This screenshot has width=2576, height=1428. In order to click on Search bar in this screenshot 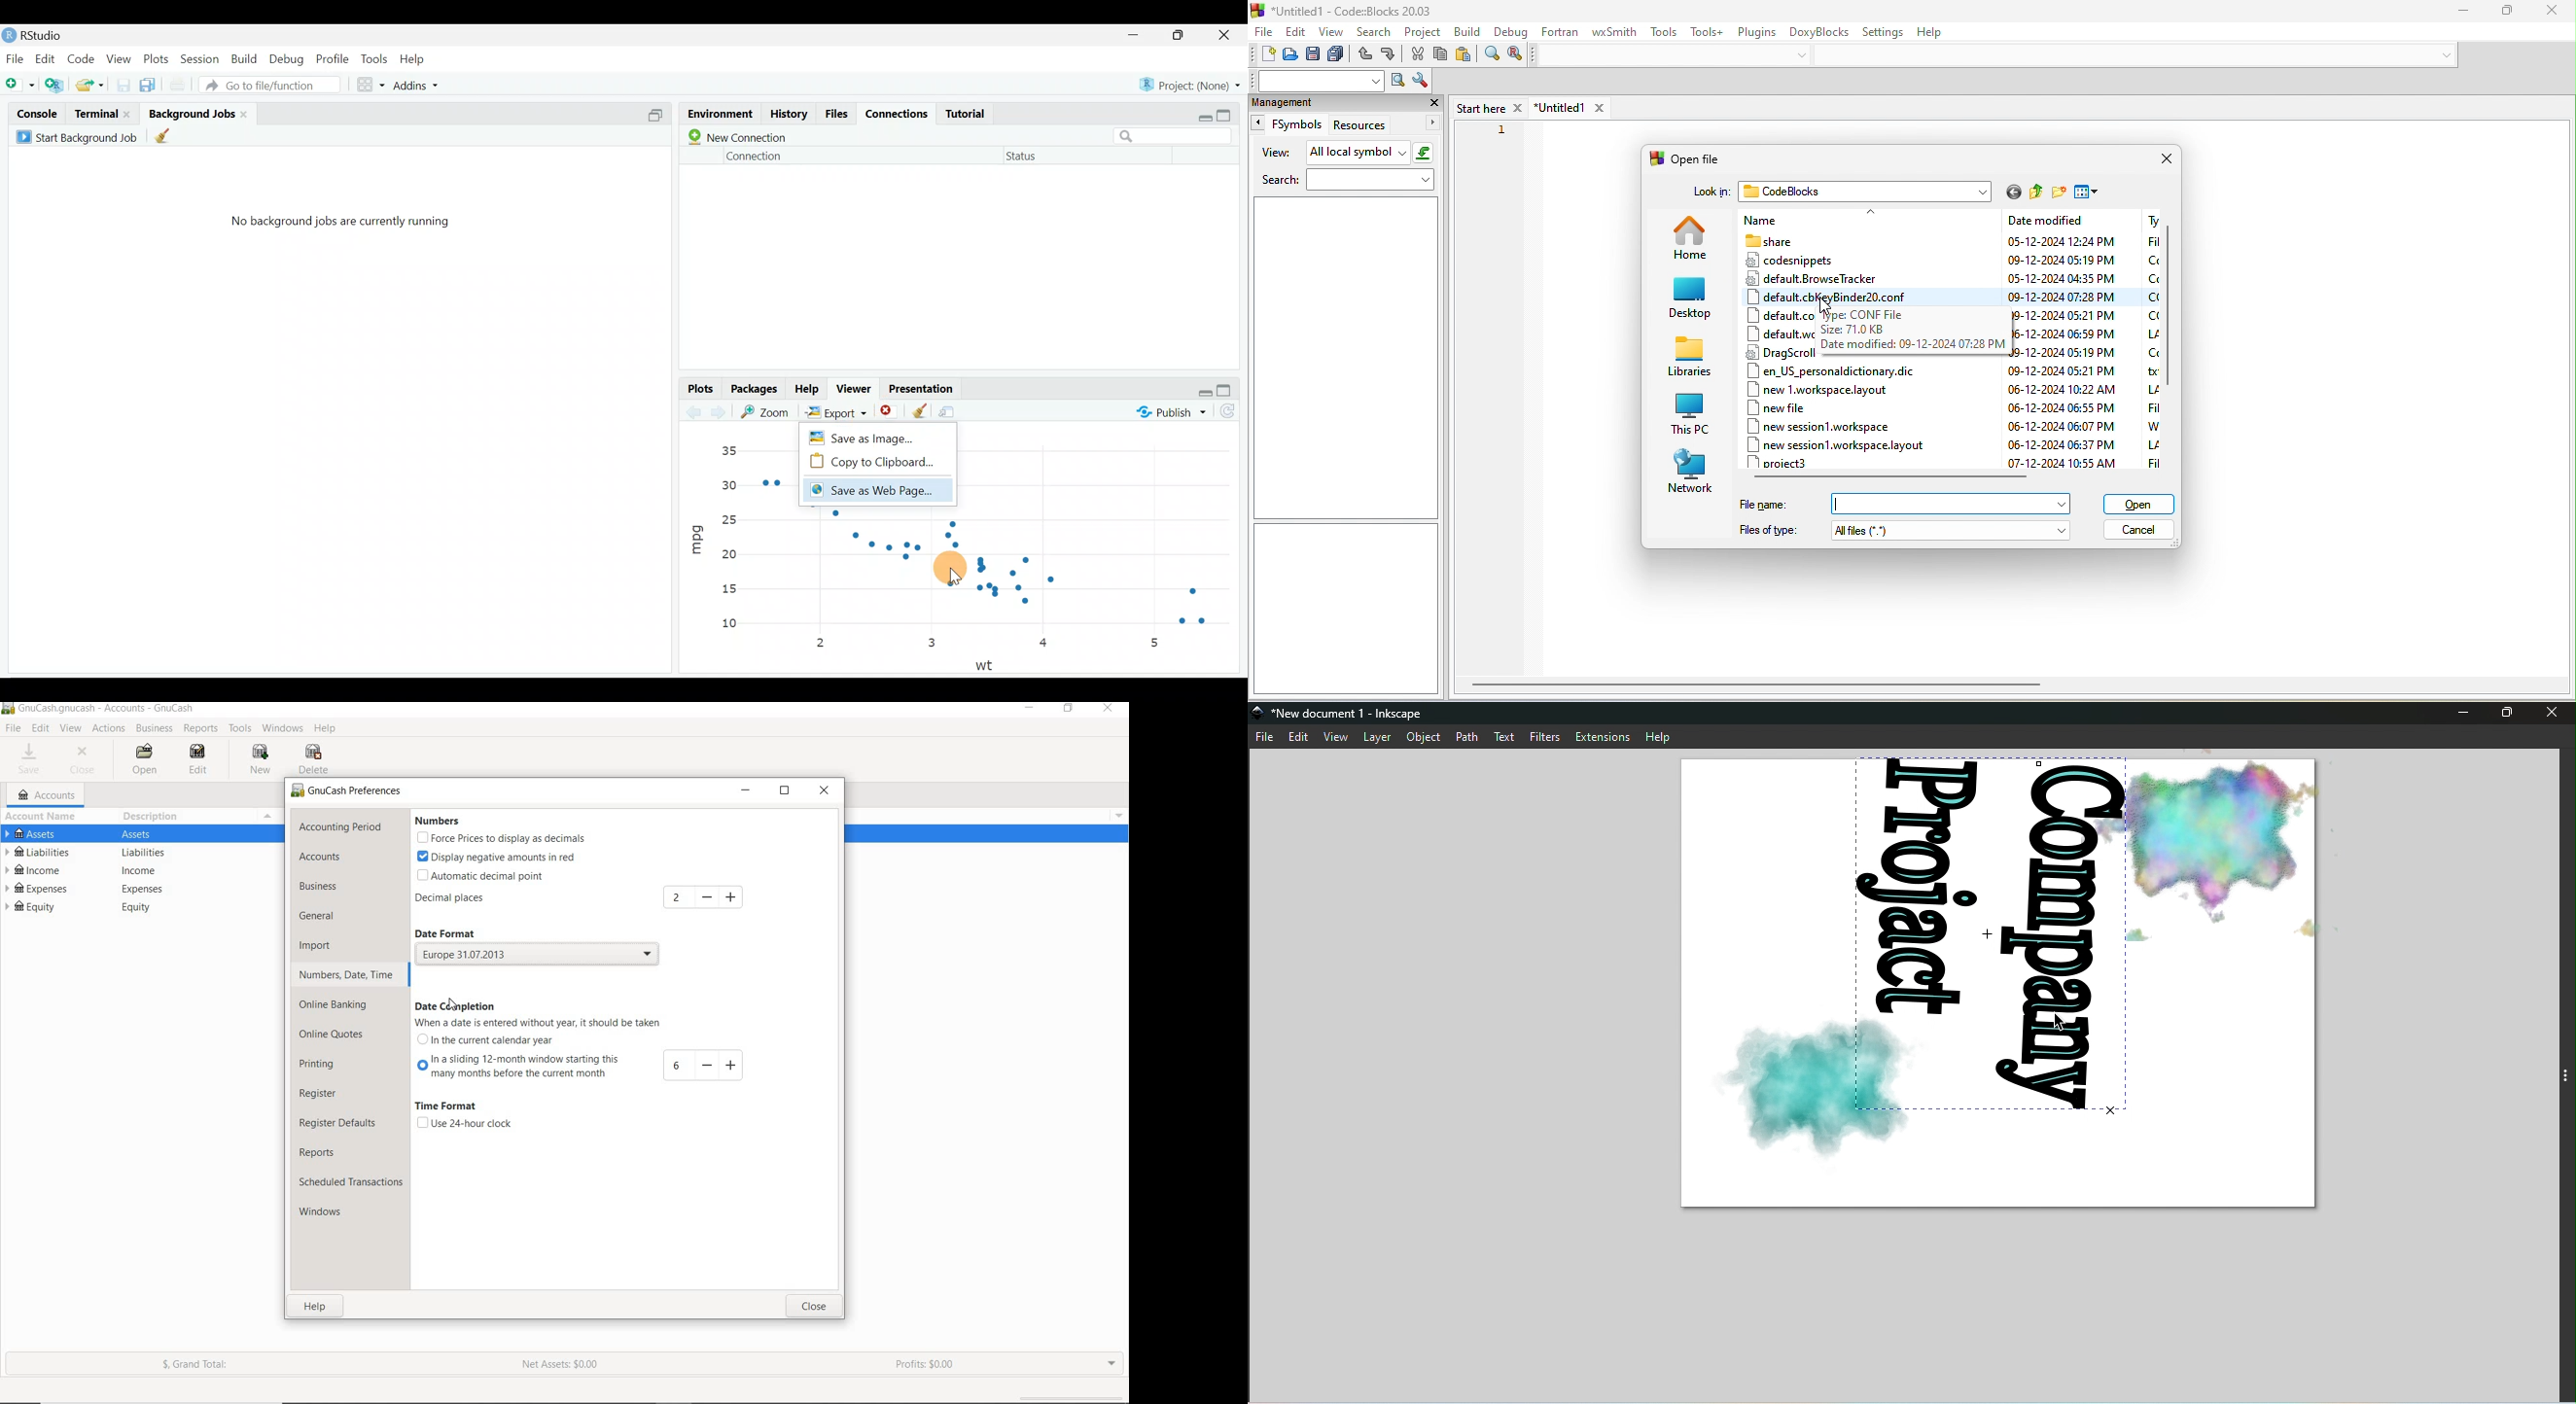, I will do `click(1178, 135)`.